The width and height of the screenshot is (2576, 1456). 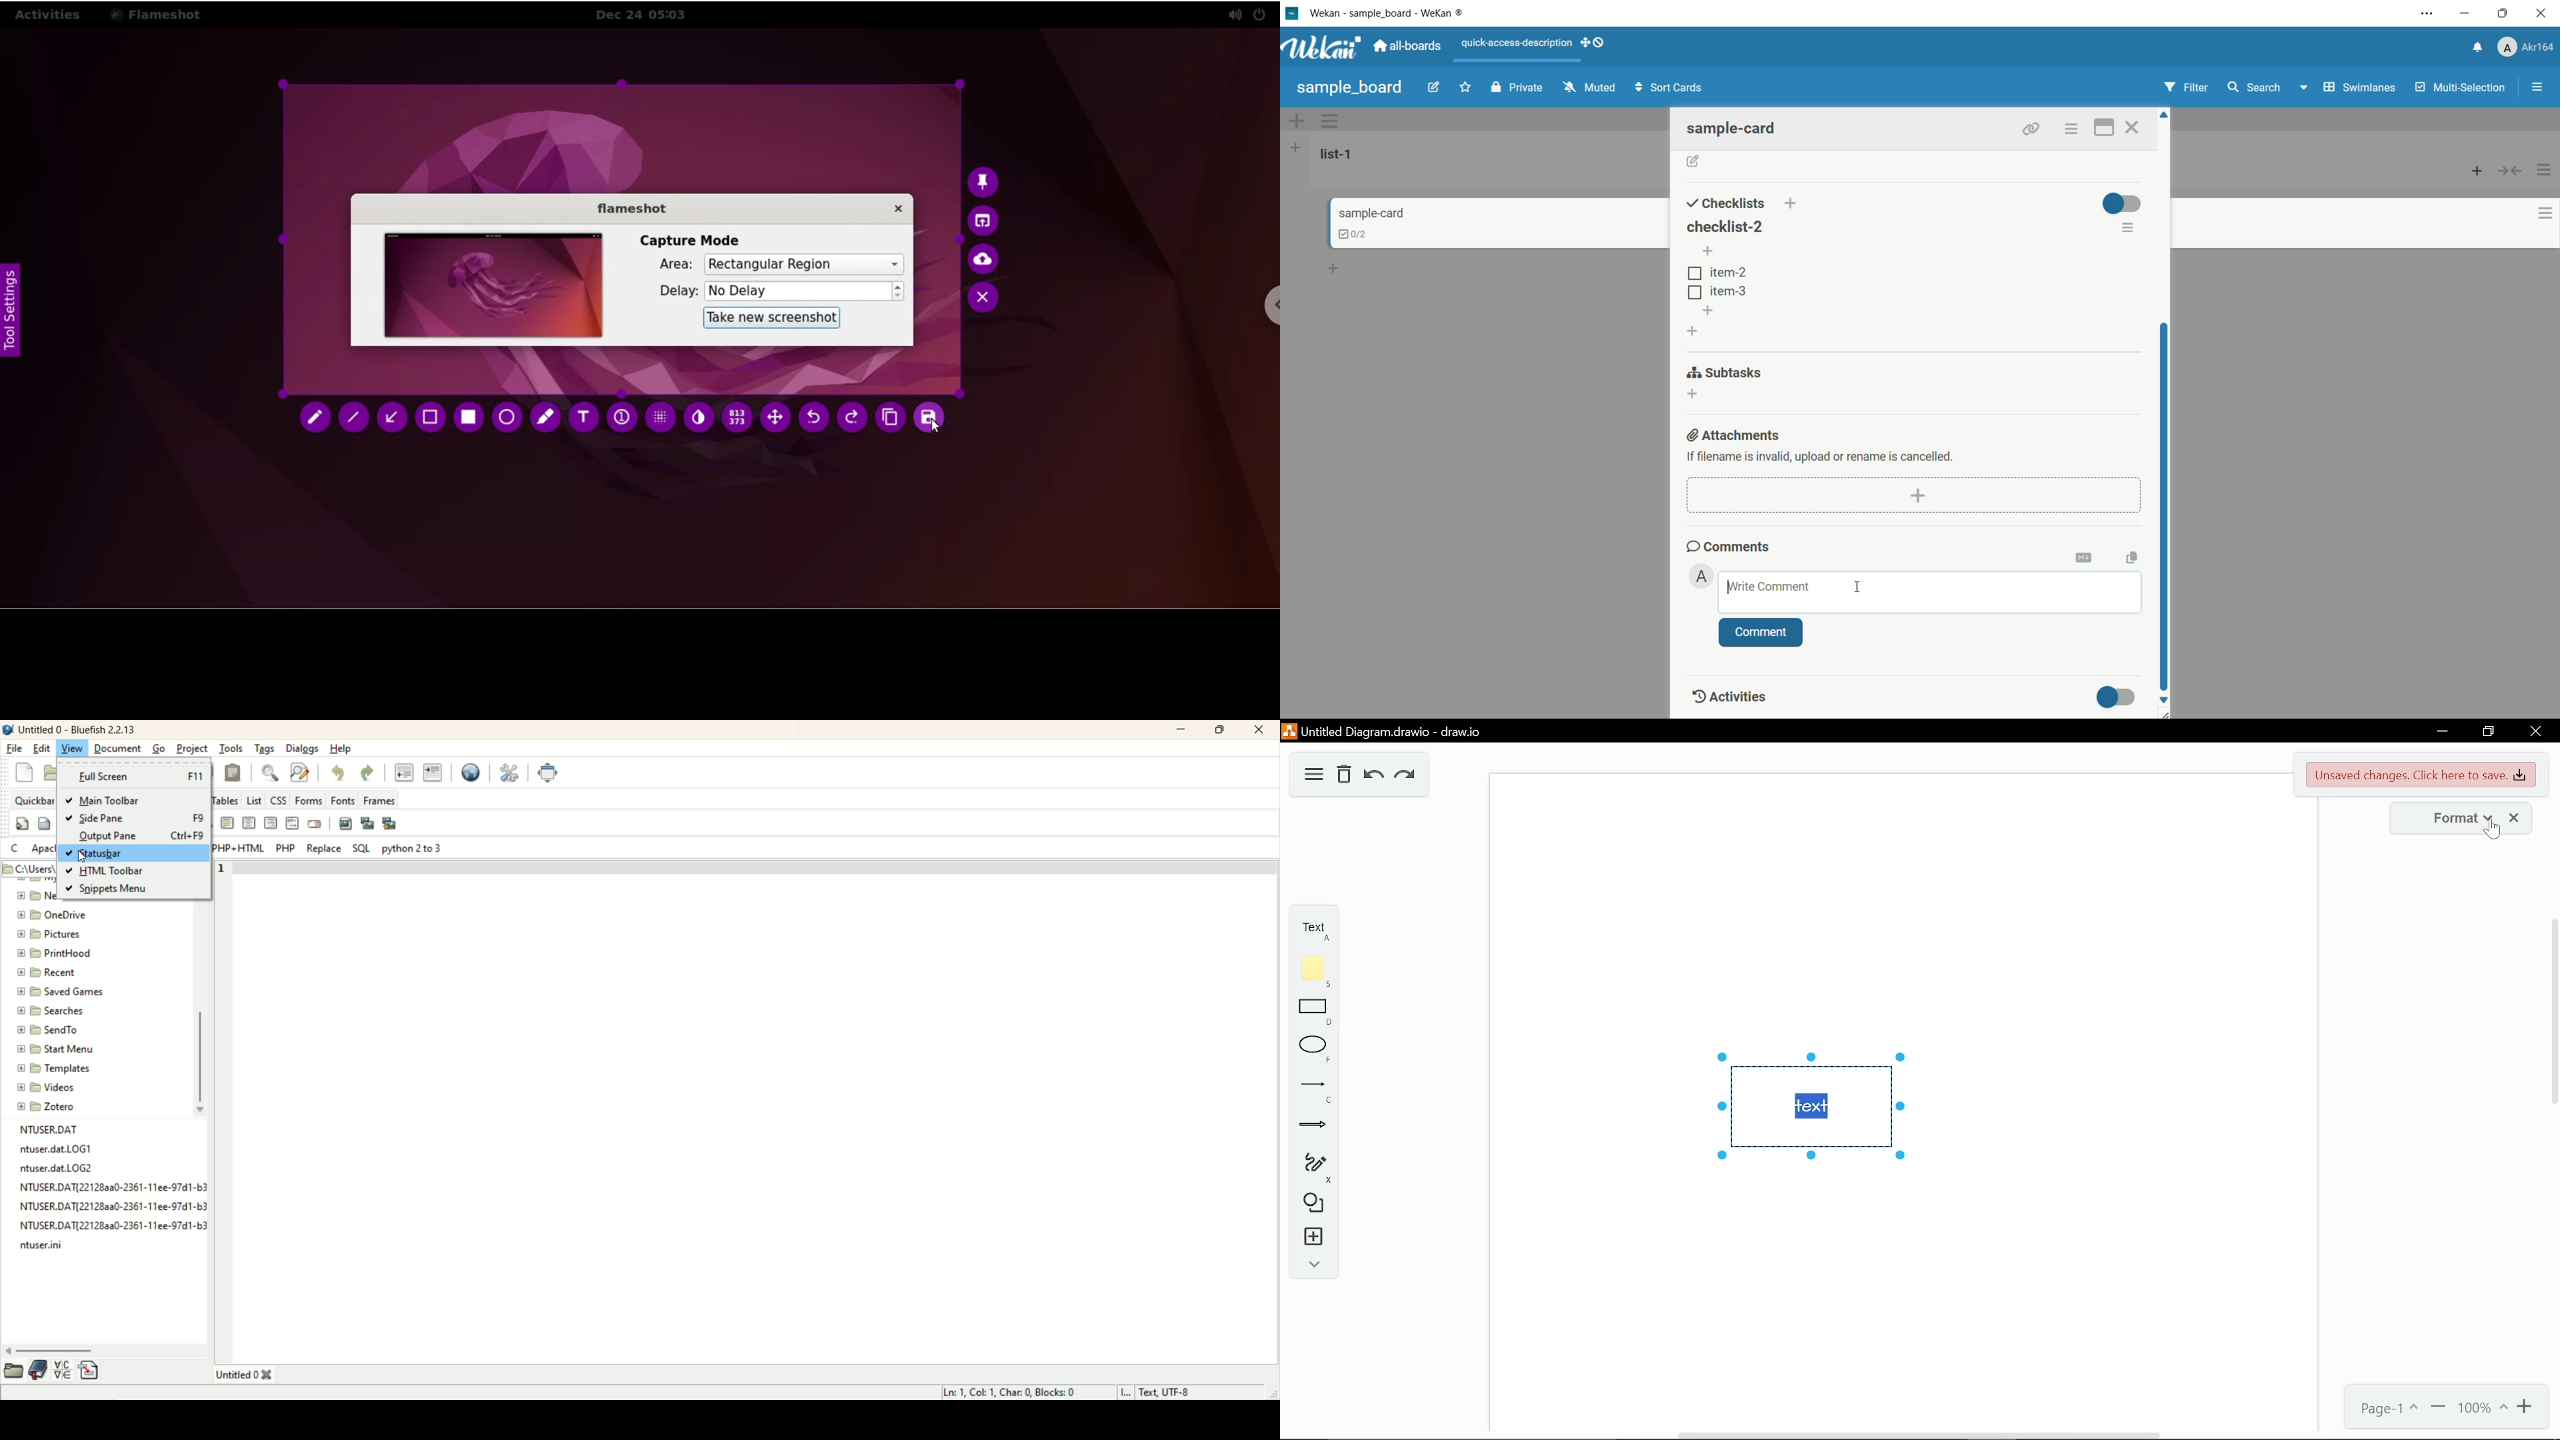 I want to click on sample-card, so click(x=1738, y=128).